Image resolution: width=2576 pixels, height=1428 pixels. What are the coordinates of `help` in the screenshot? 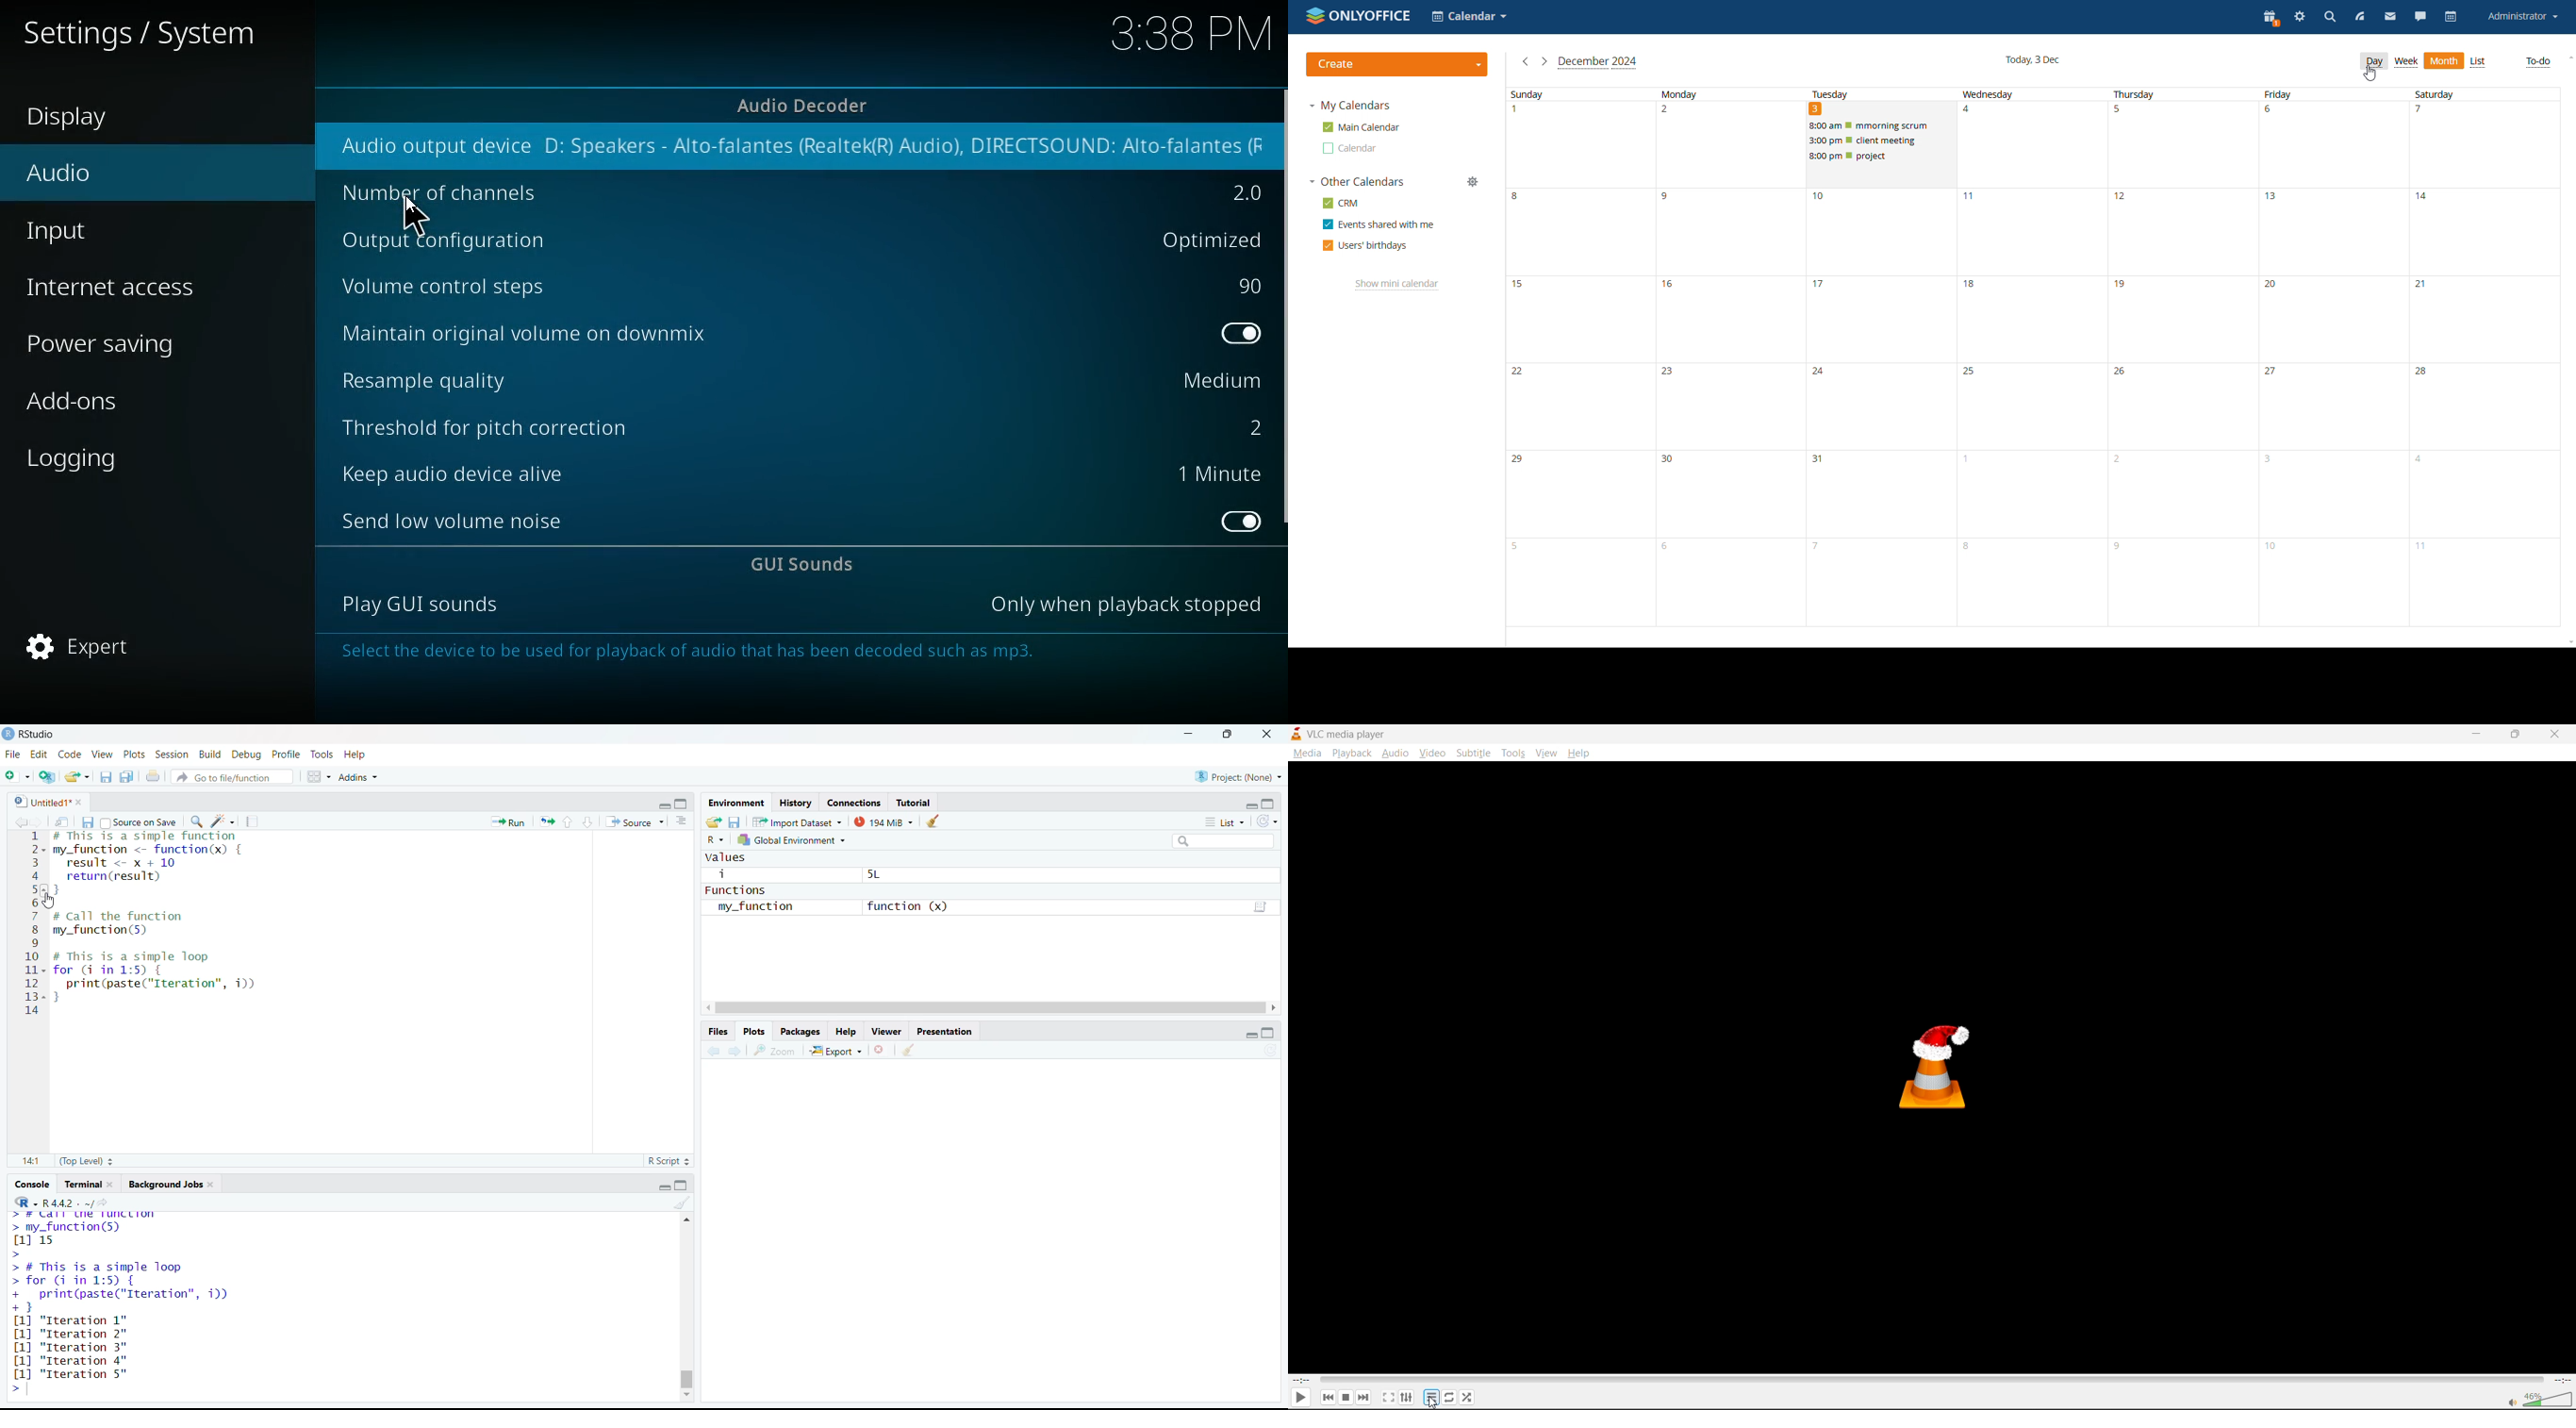 It's located at (360, 753).